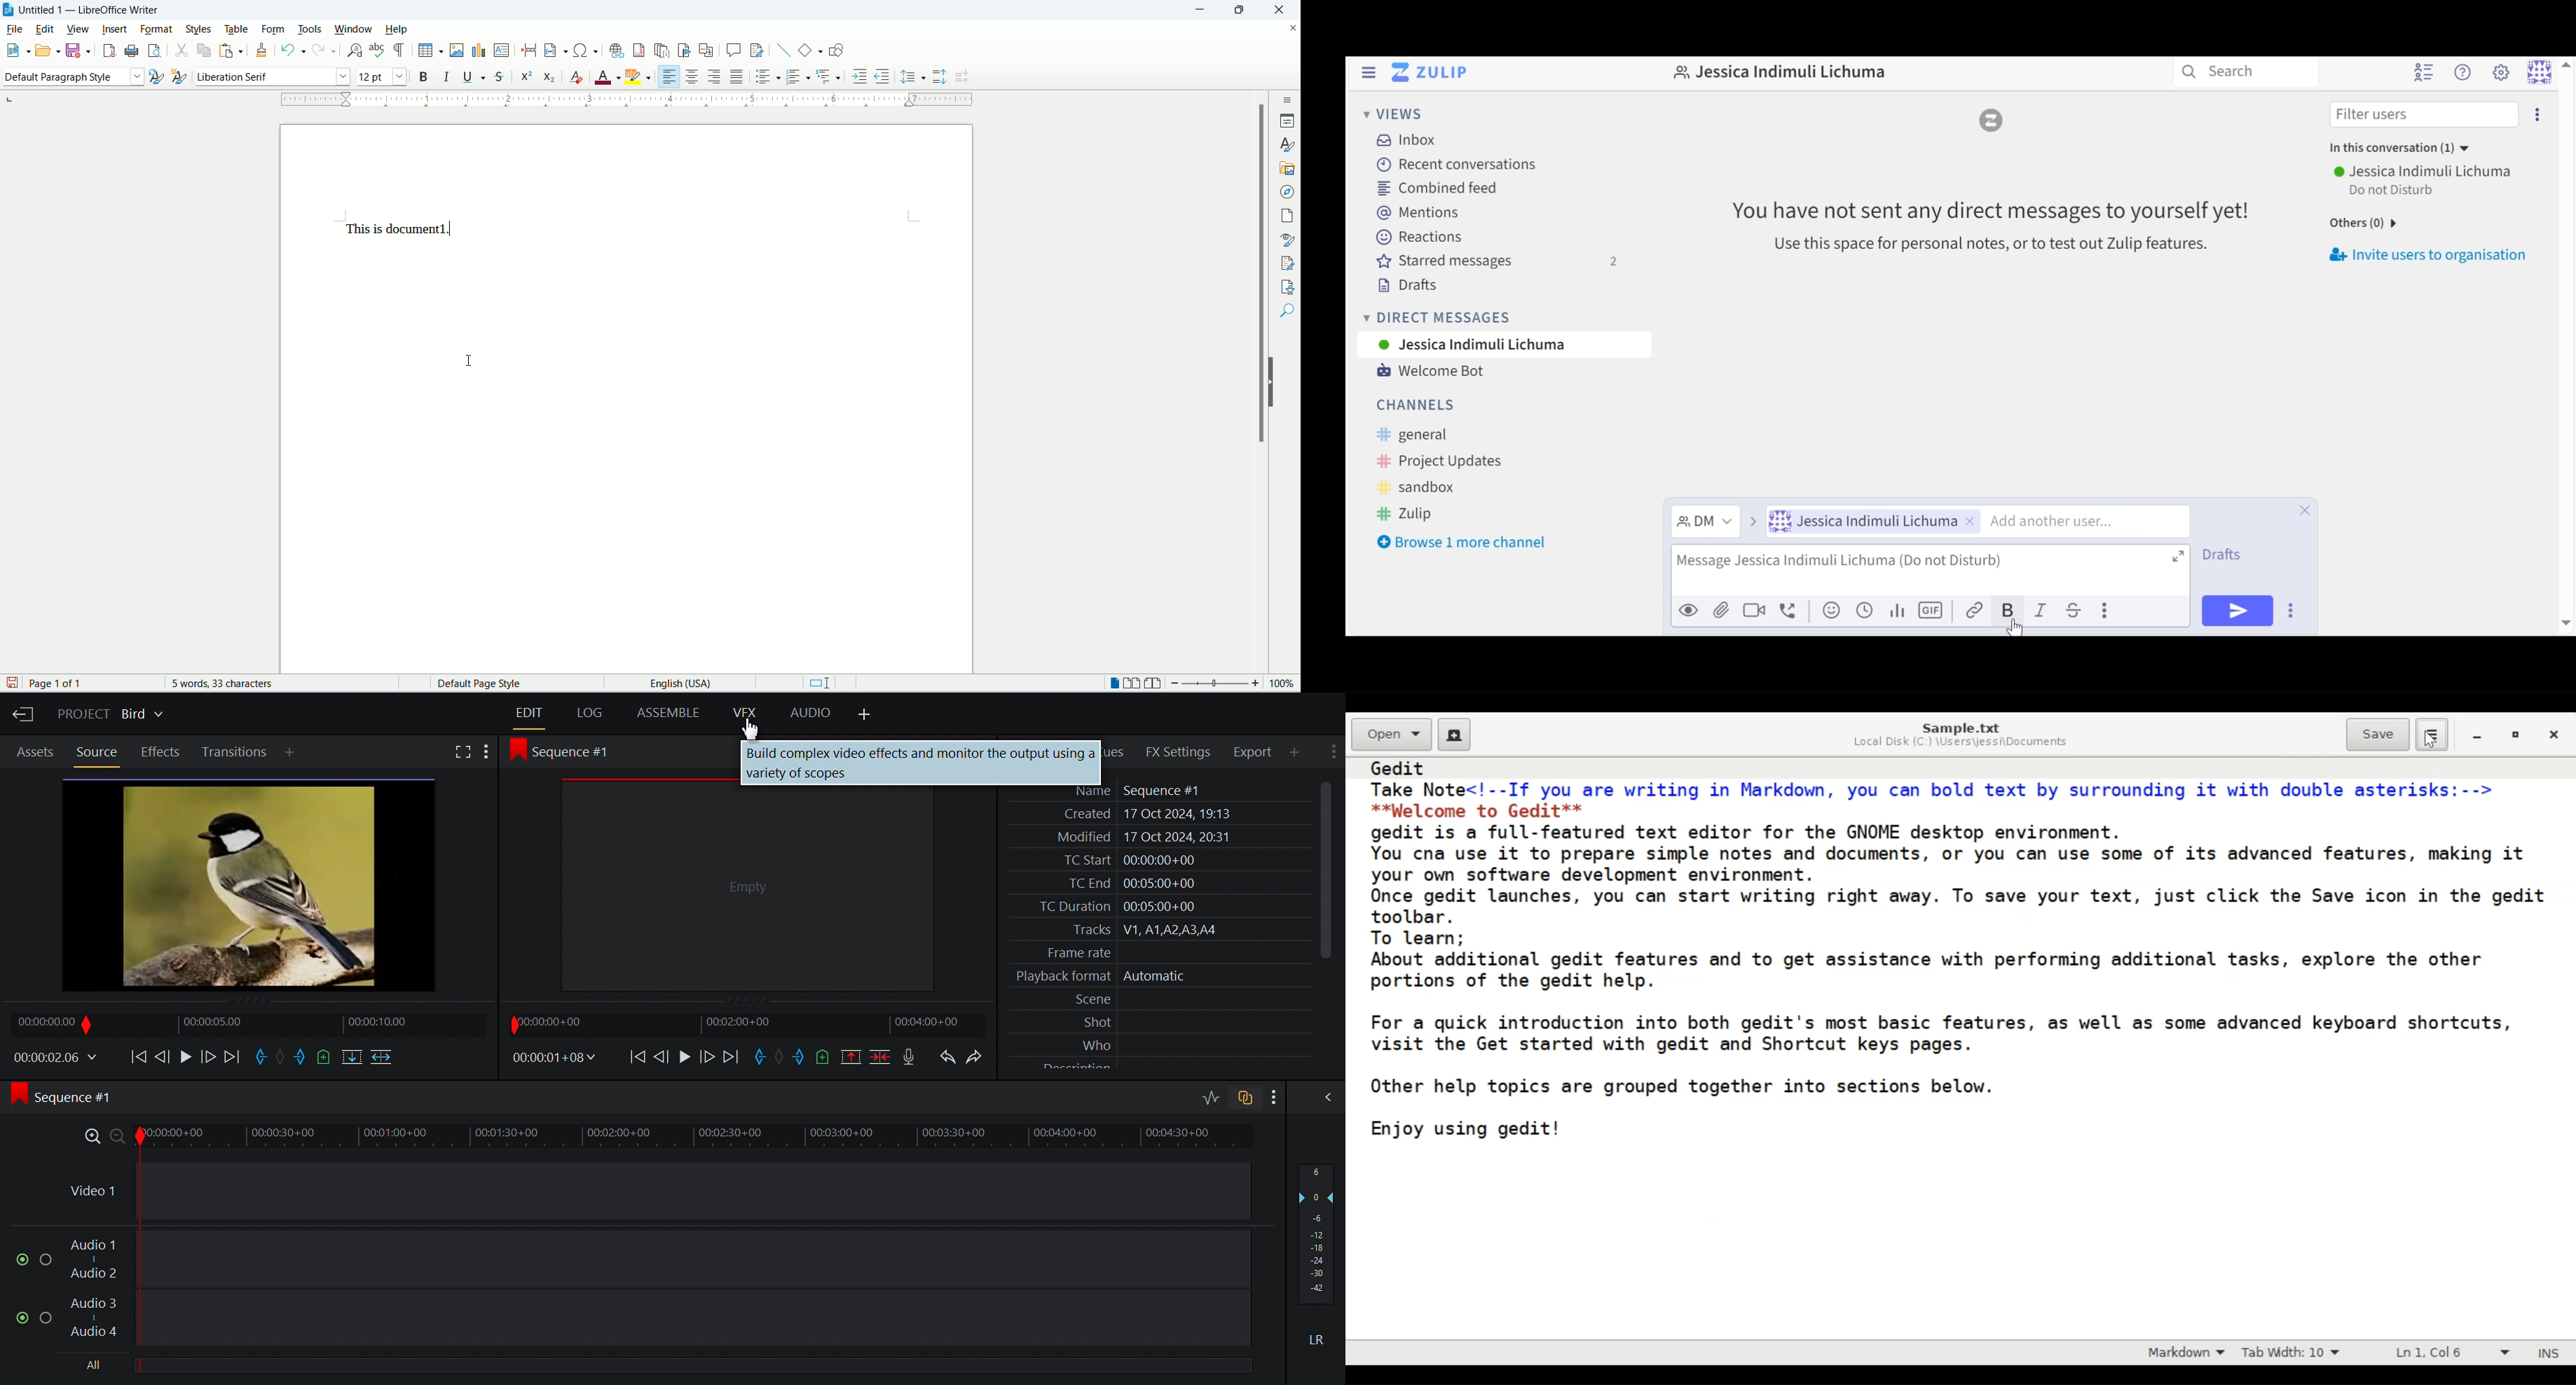  Describe the element at coordinates (2378, 735) in the screenshot. I see `Save` at that location.